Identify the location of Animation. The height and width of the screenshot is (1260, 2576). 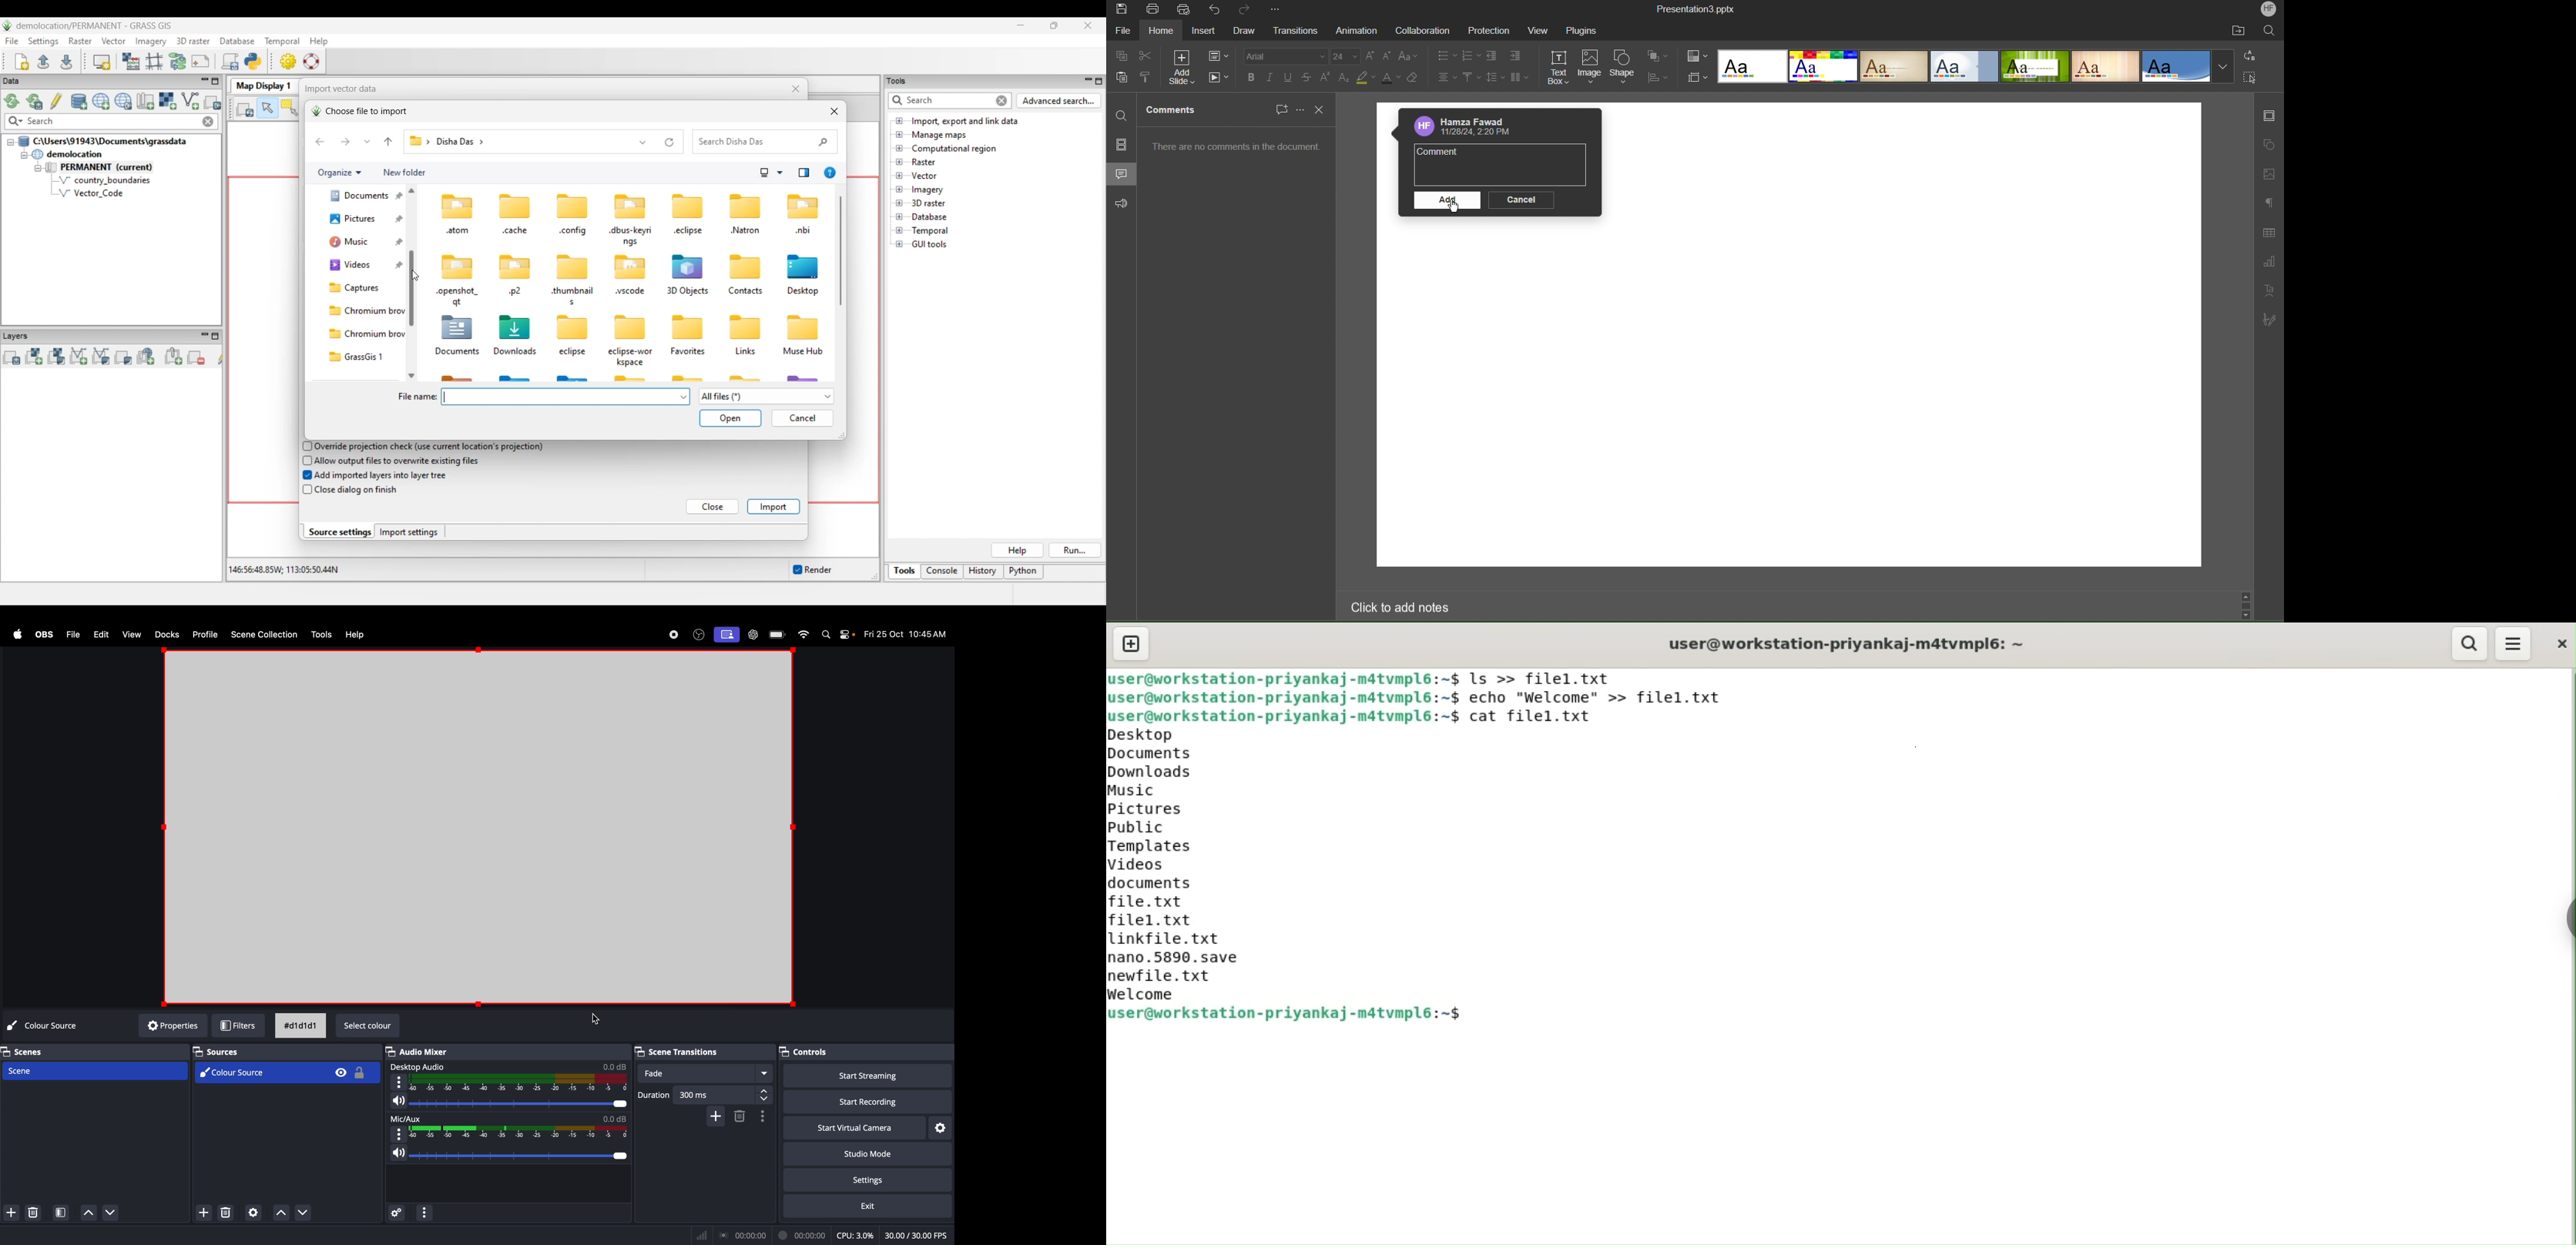
(1358, 32).